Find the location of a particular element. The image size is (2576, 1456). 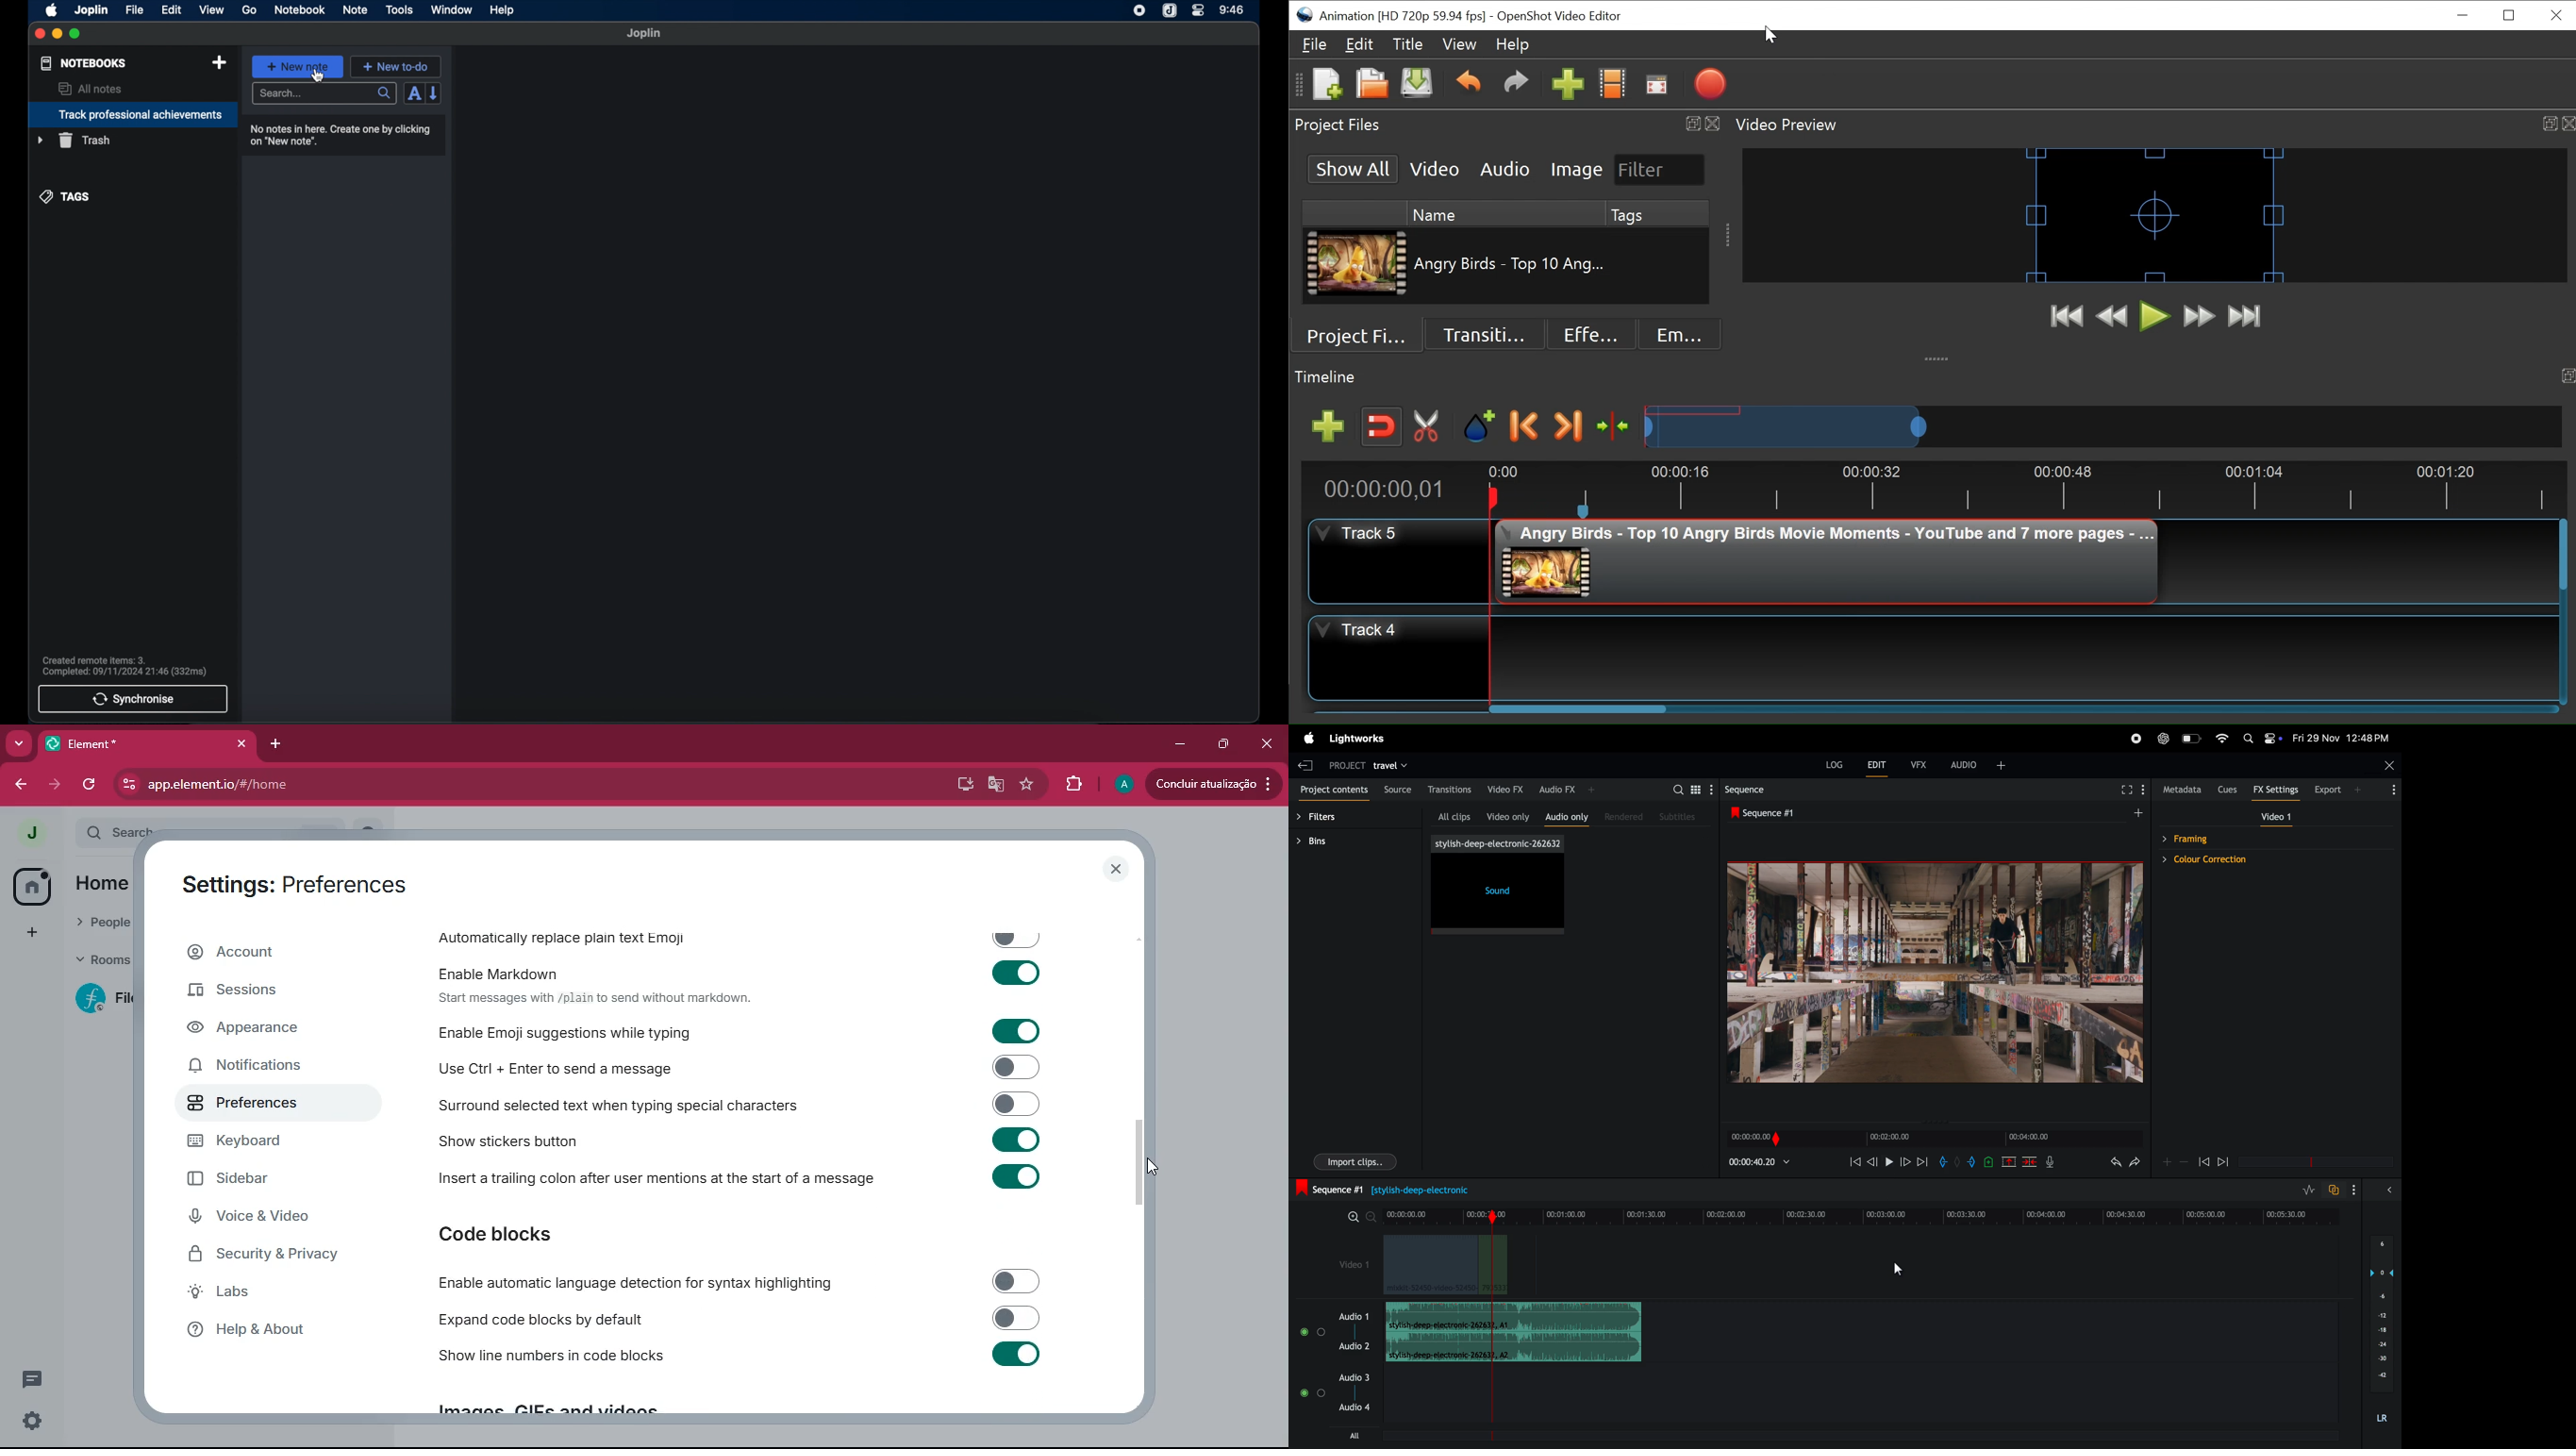

previous frame is located at coordinates (2204, 1160).